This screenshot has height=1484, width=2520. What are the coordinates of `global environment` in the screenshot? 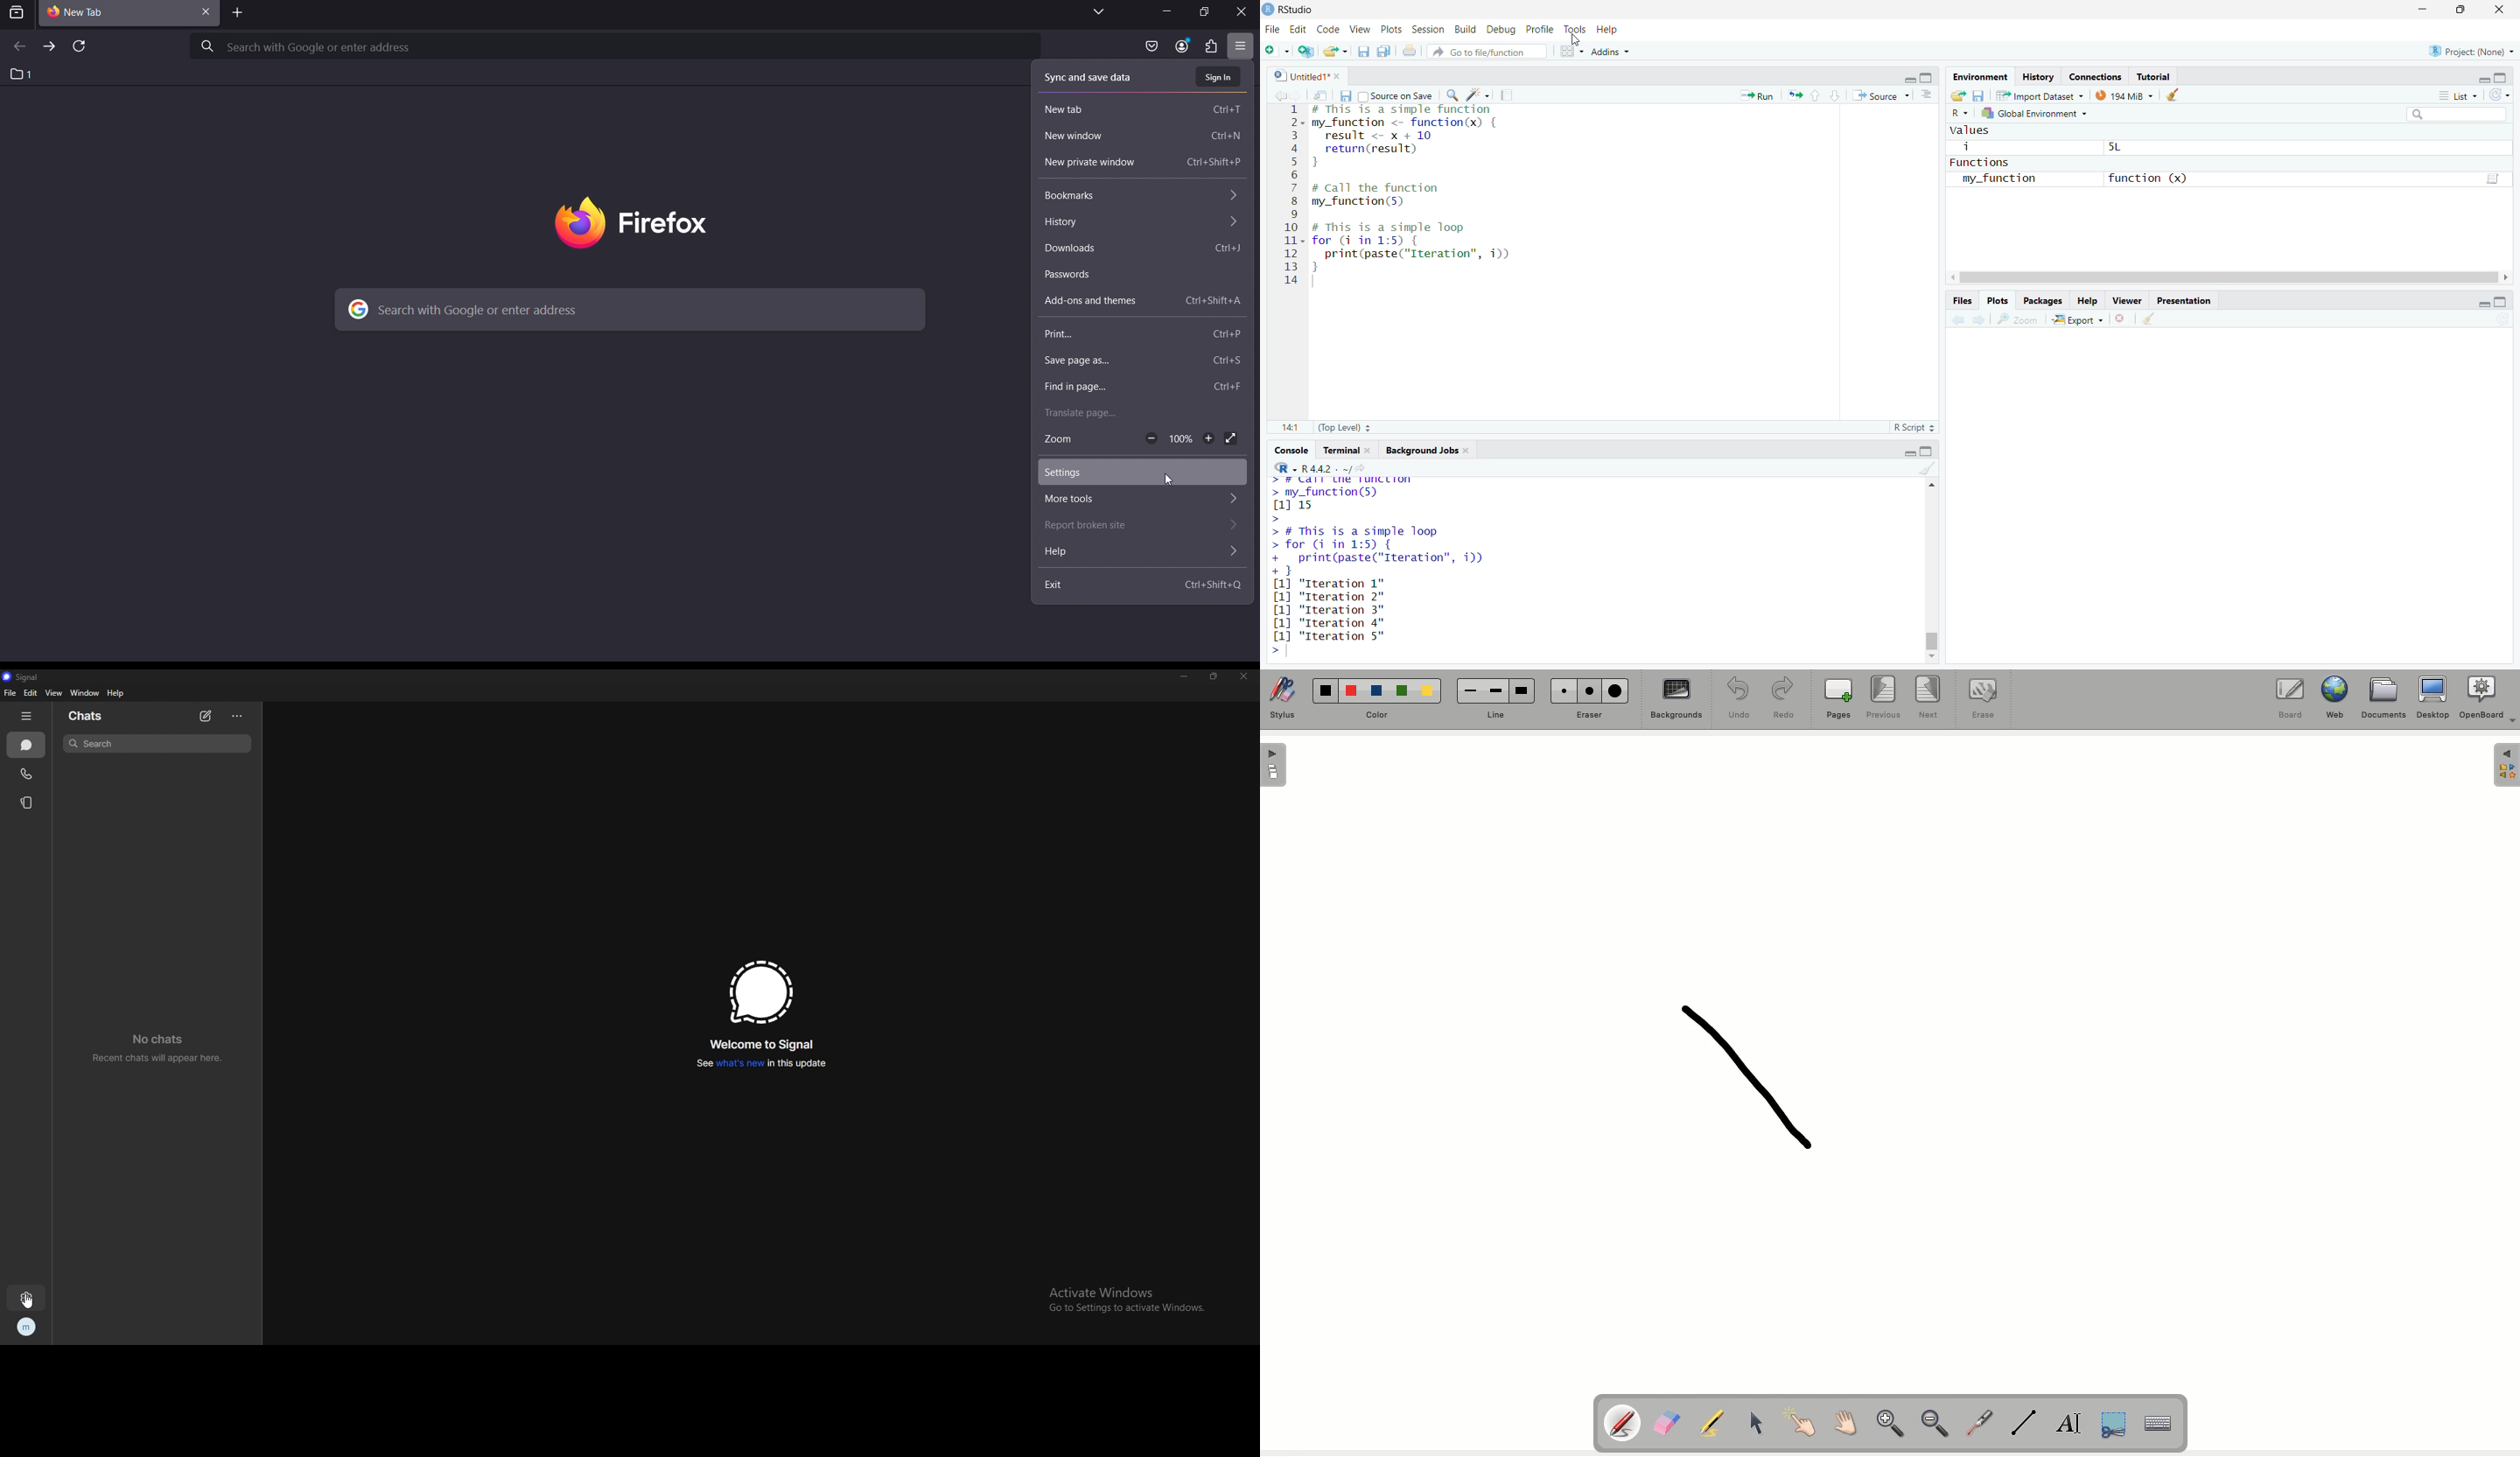 It's located at (2041, 116).